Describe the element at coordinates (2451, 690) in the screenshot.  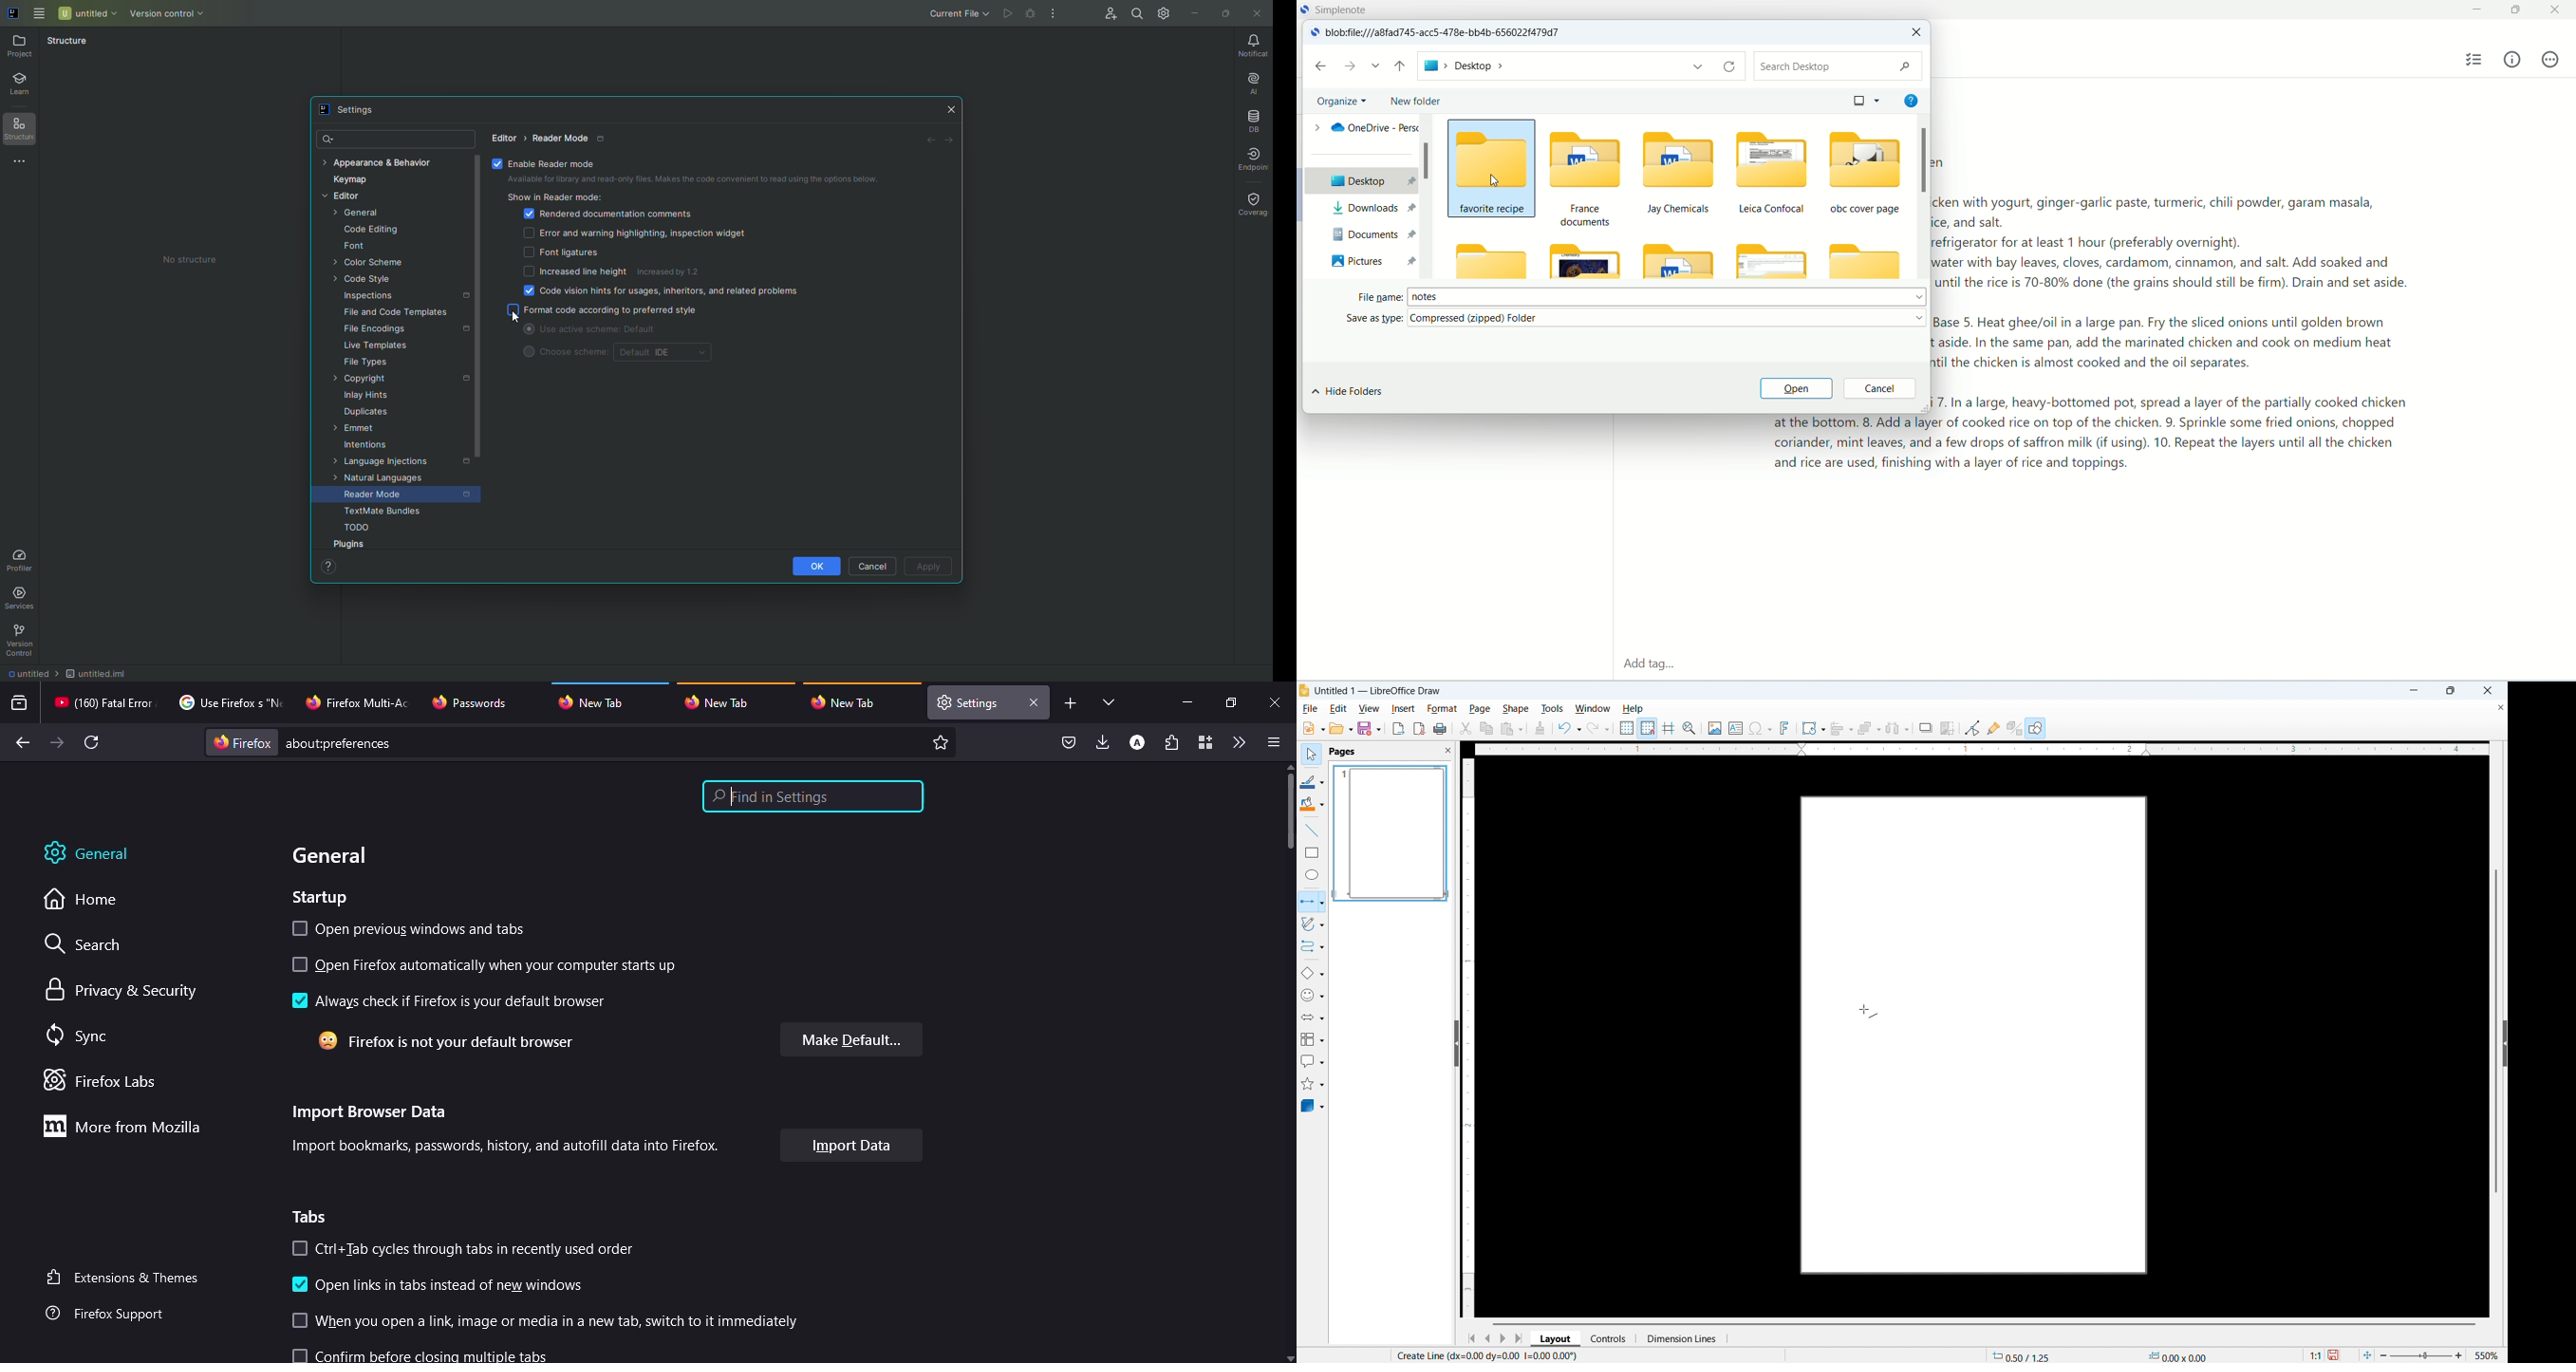
I see `Maximise ` at that location.